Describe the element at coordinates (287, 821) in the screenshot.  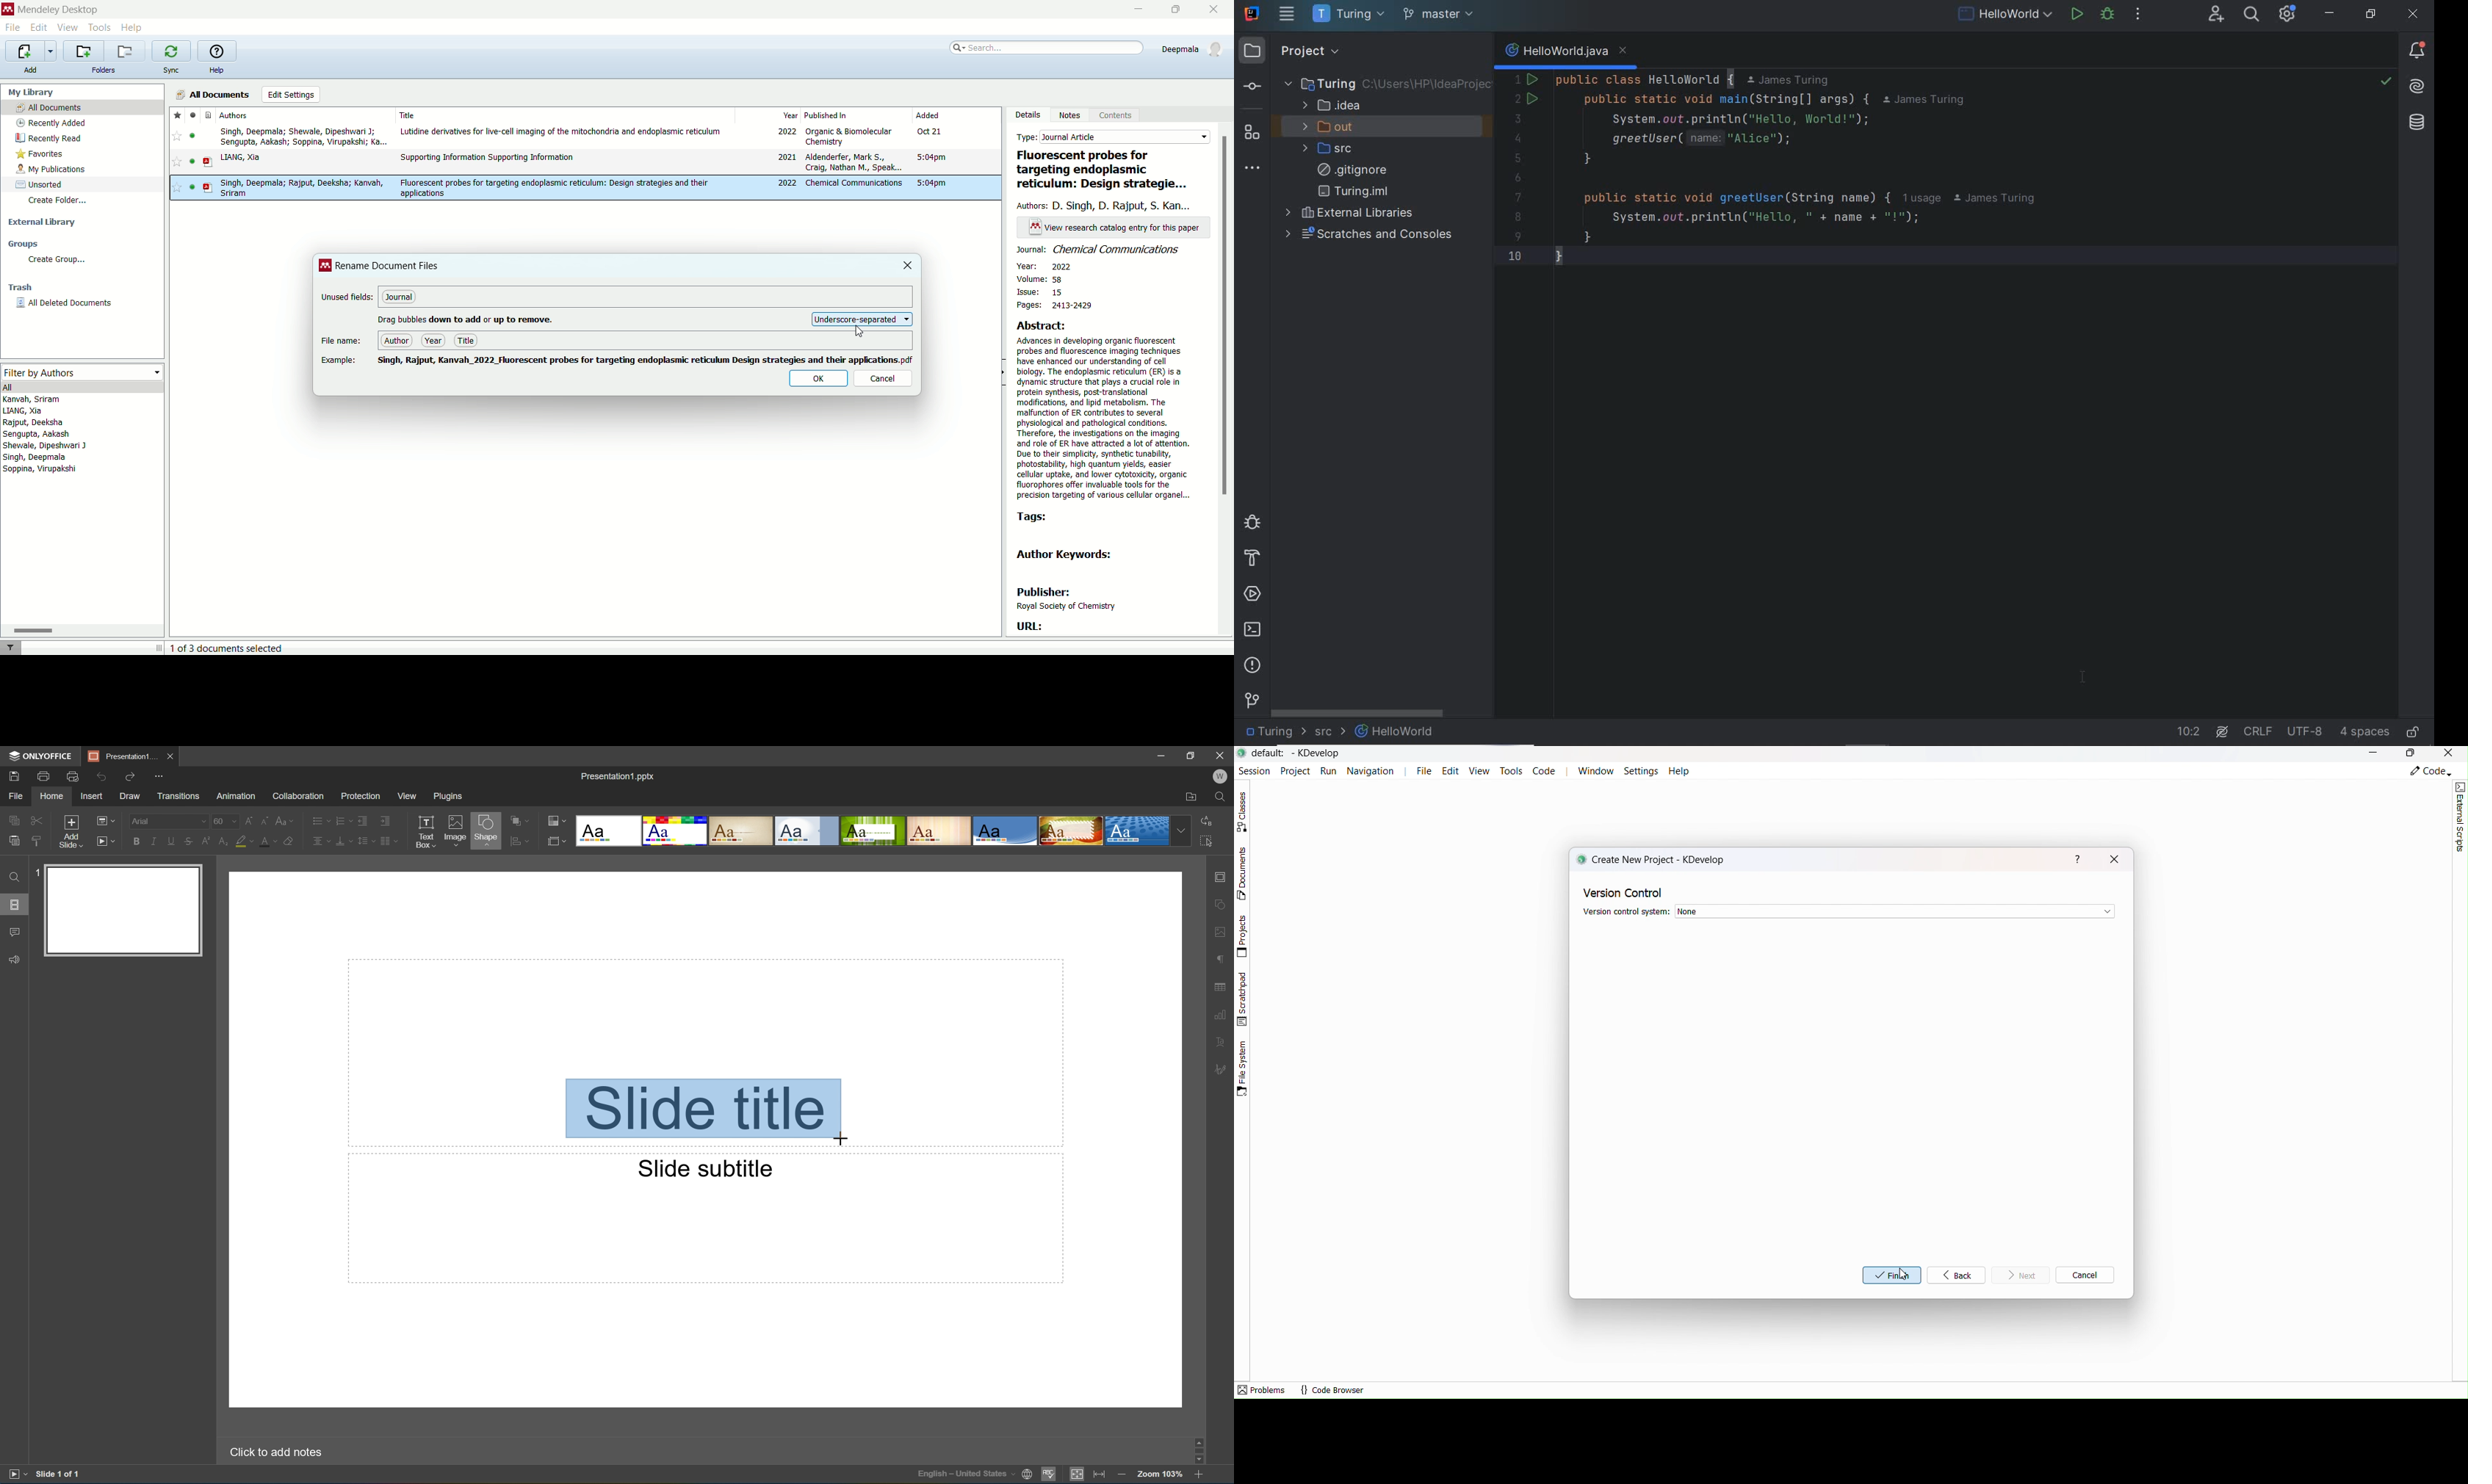
I see `Change case` at that location.